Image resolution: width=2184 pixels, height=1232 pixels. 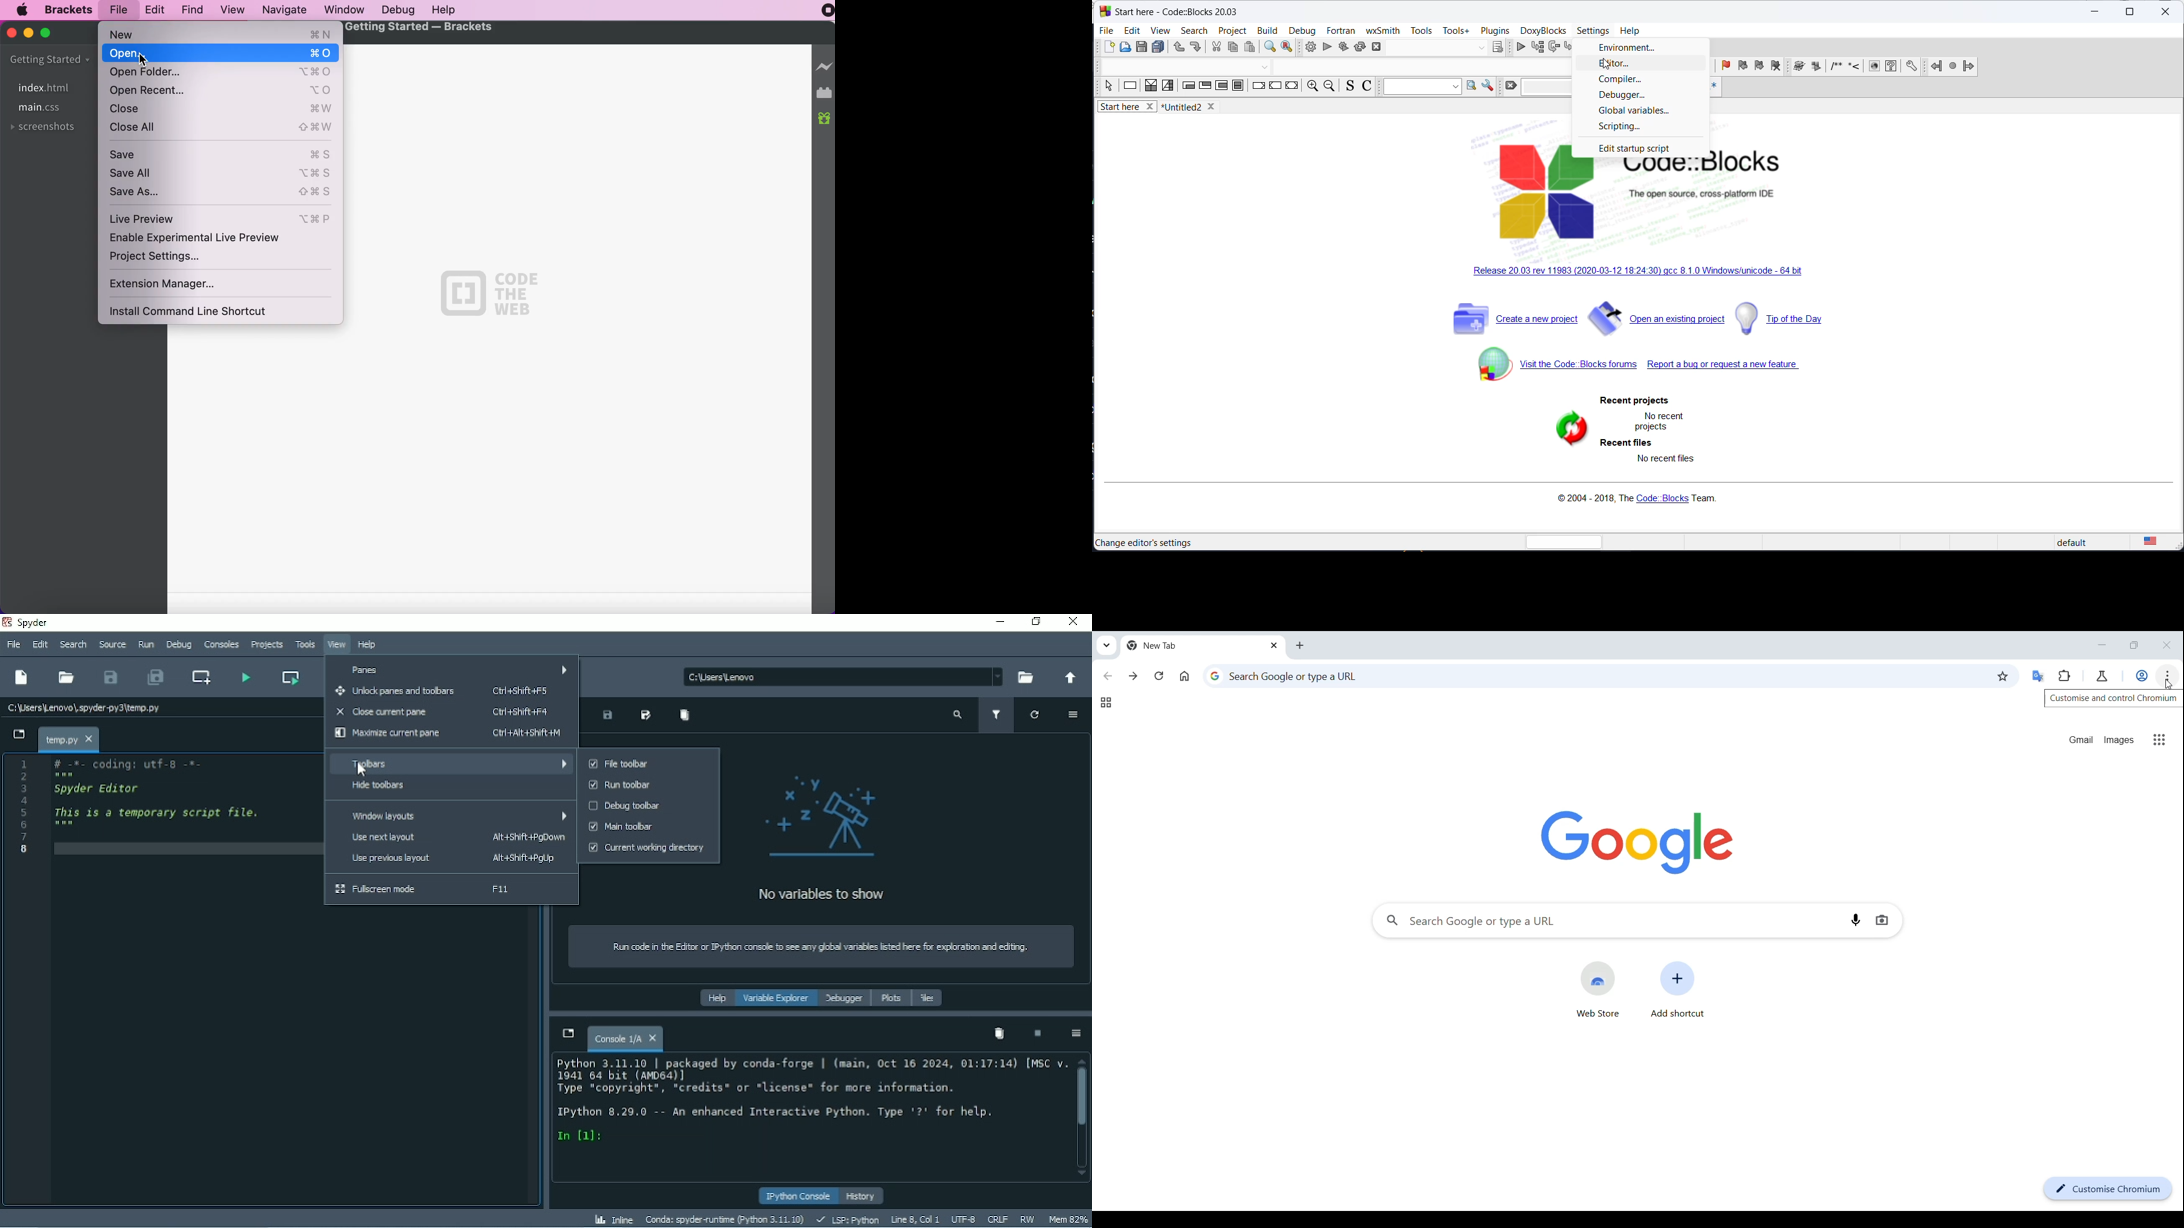 What do you see at coordinates (825, 92) in the screenshot?
I see `extension manager` at bounding box center [825, 92].